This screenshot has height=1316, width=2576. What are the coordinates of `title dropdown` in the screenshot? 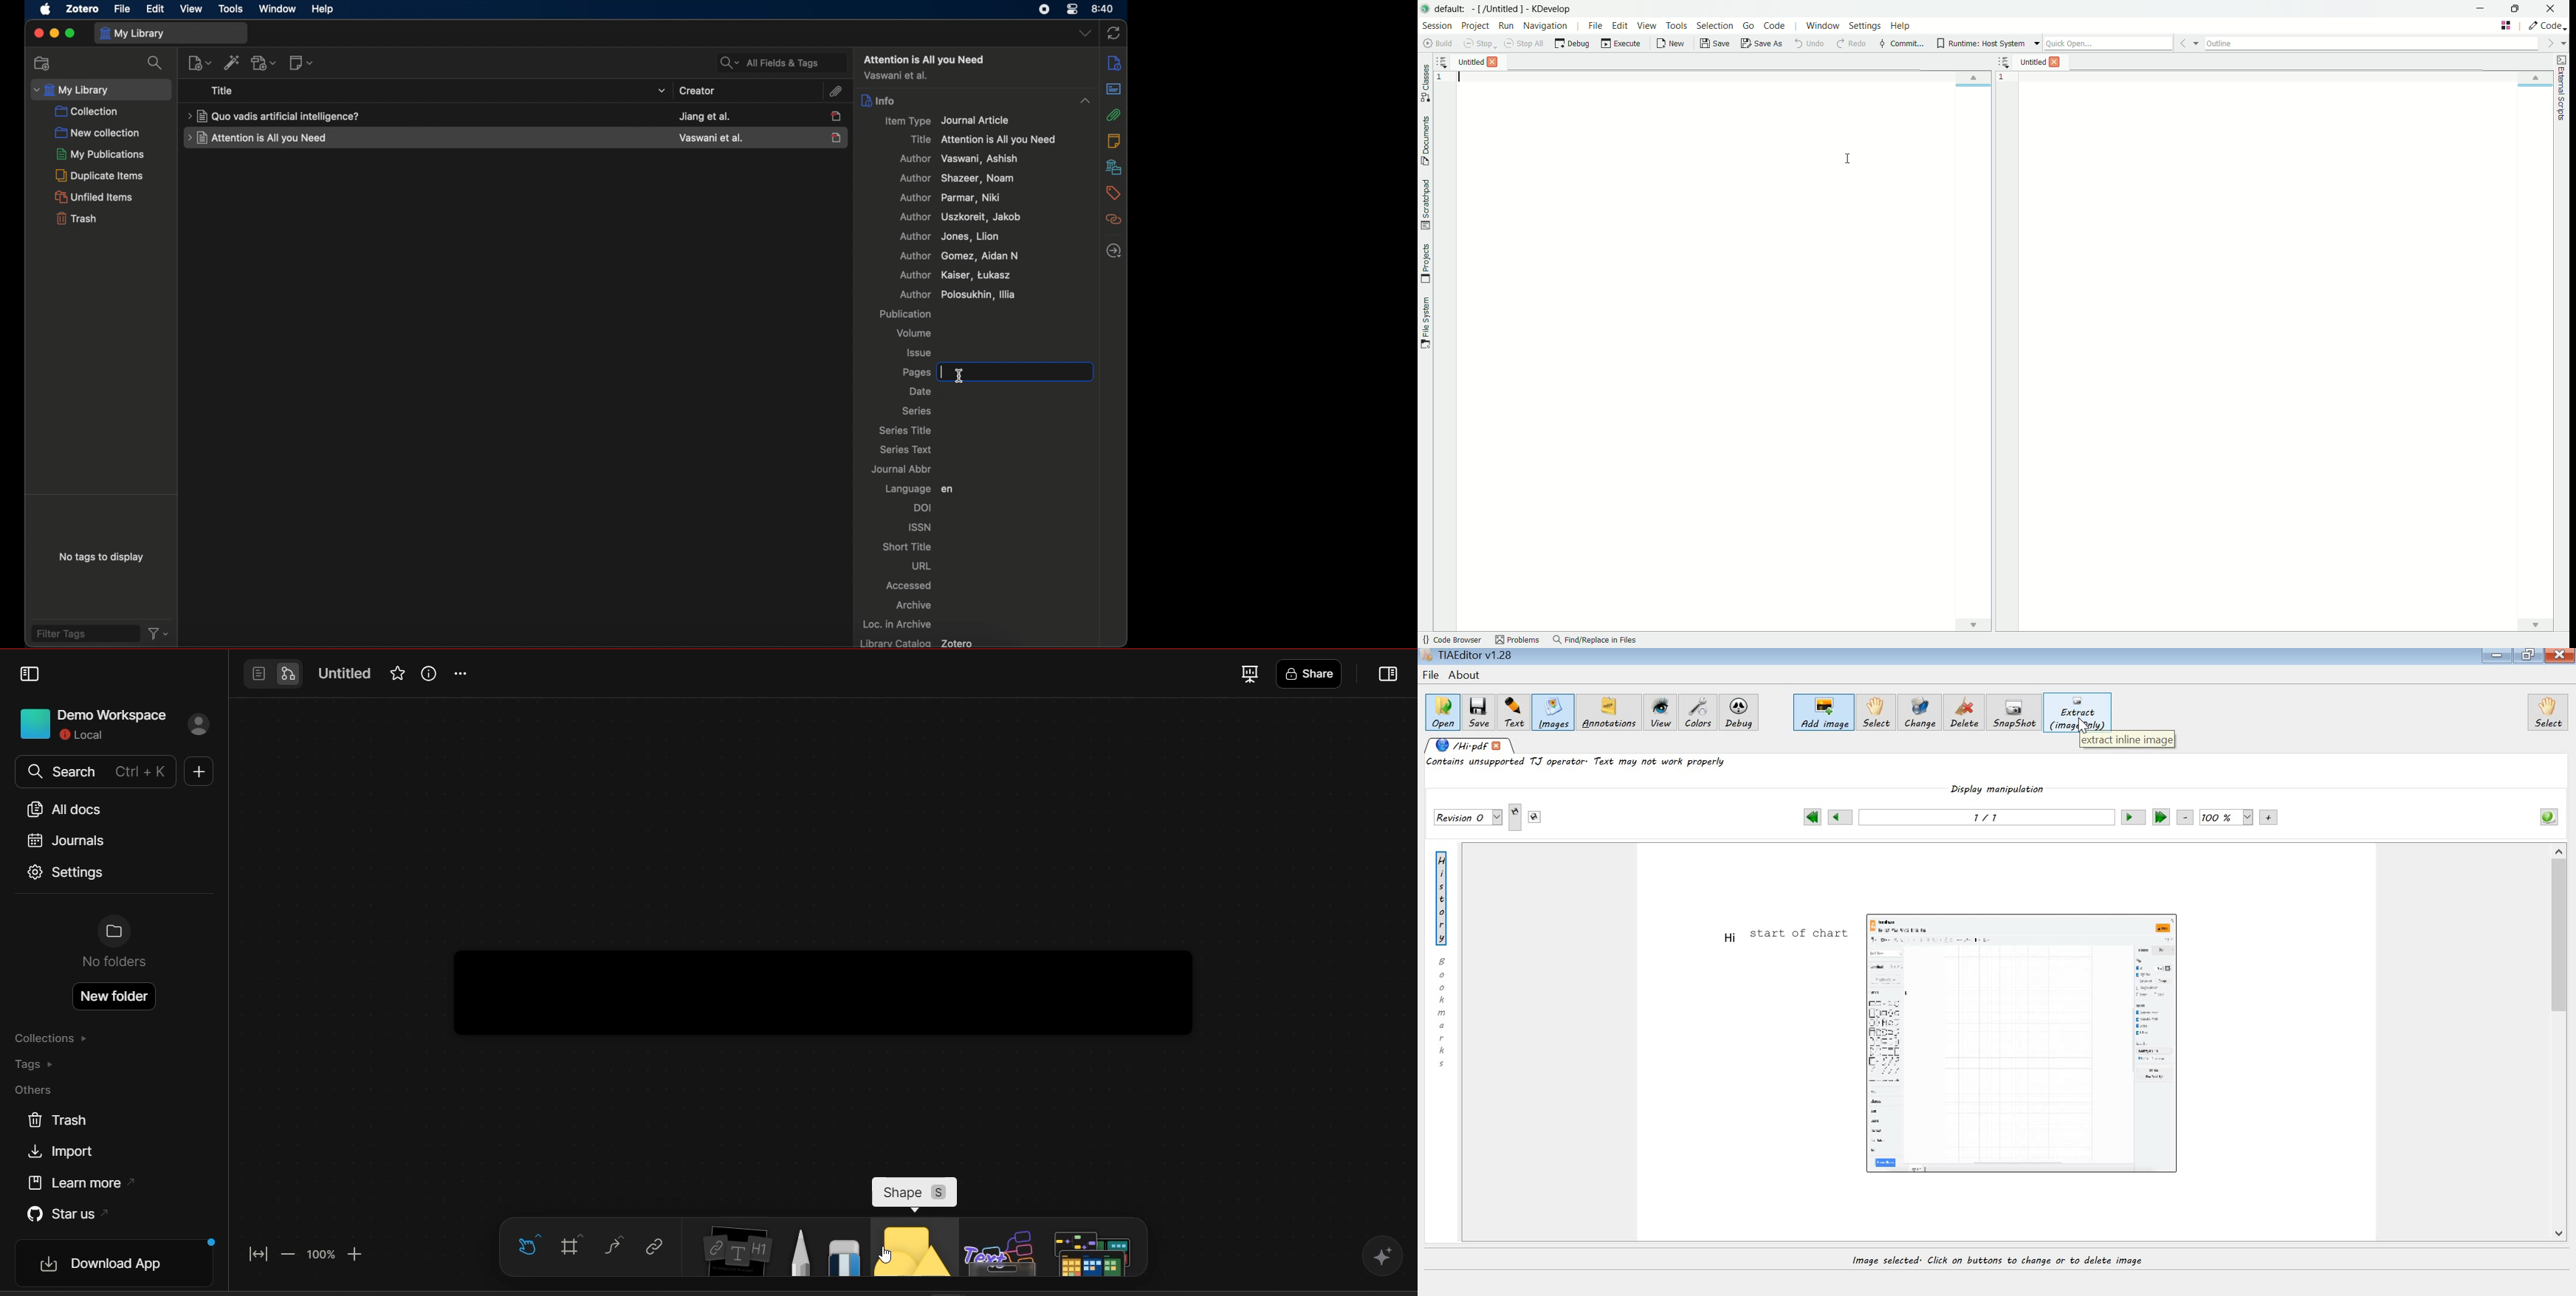 It's located at (663, 91).